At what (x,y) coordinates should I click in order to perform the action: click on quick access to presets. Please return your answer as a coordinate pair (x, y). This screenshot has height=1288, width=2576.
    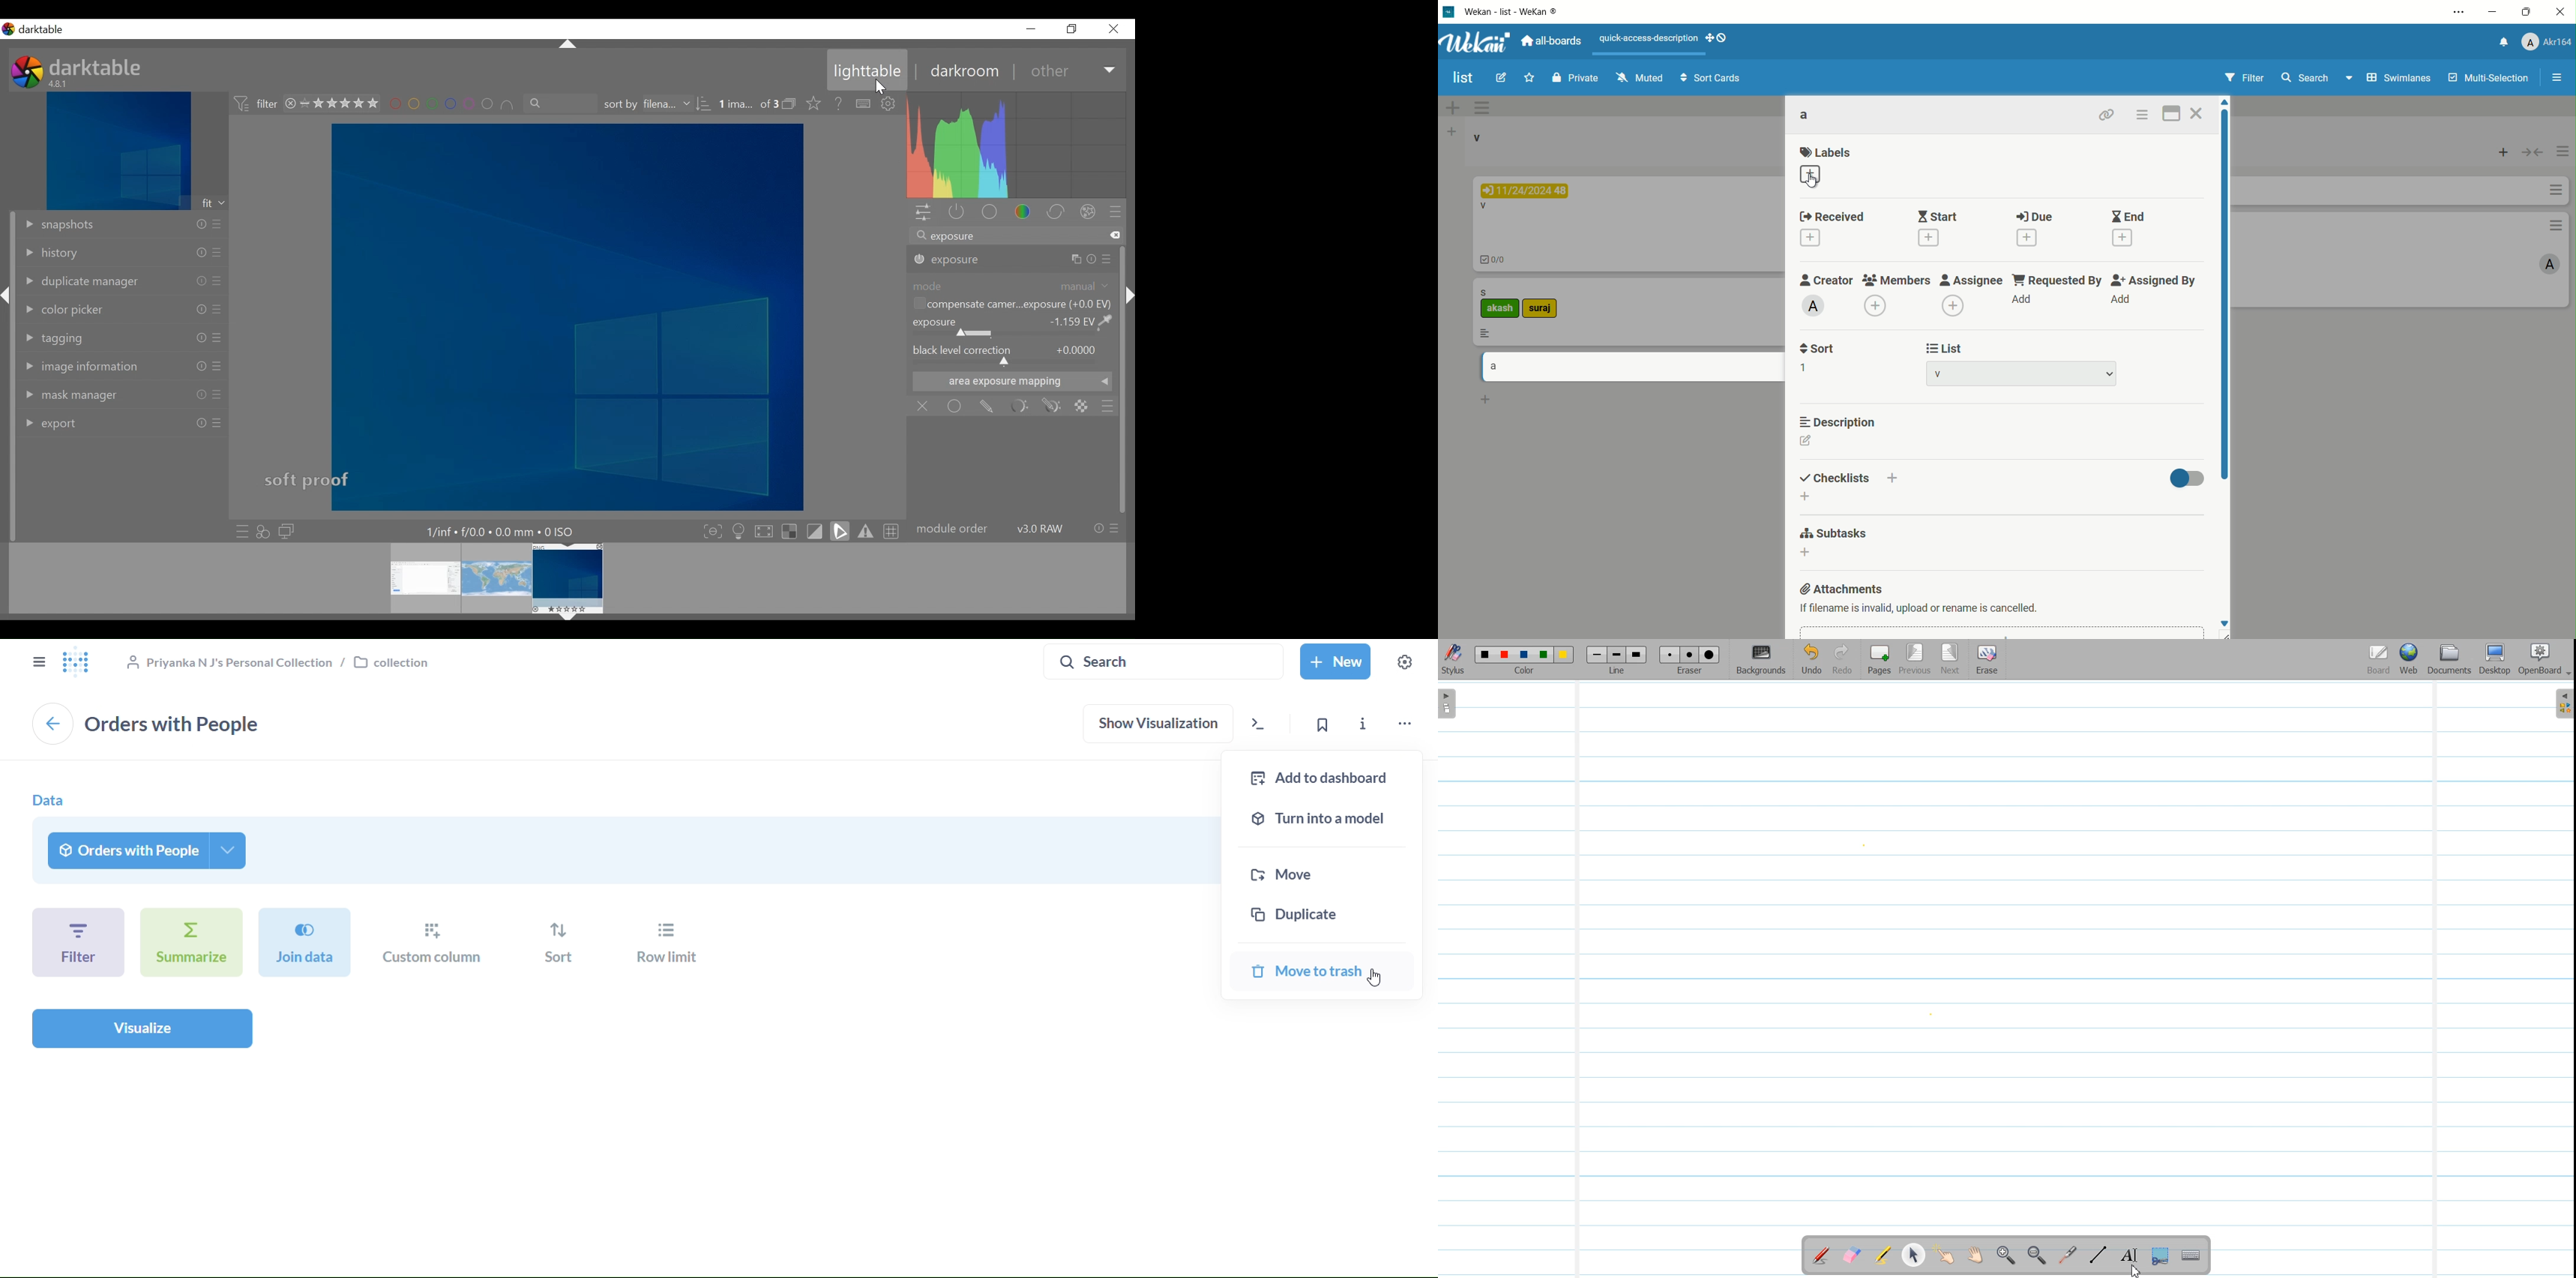
    Looking at the image, I should click on (238, 531).